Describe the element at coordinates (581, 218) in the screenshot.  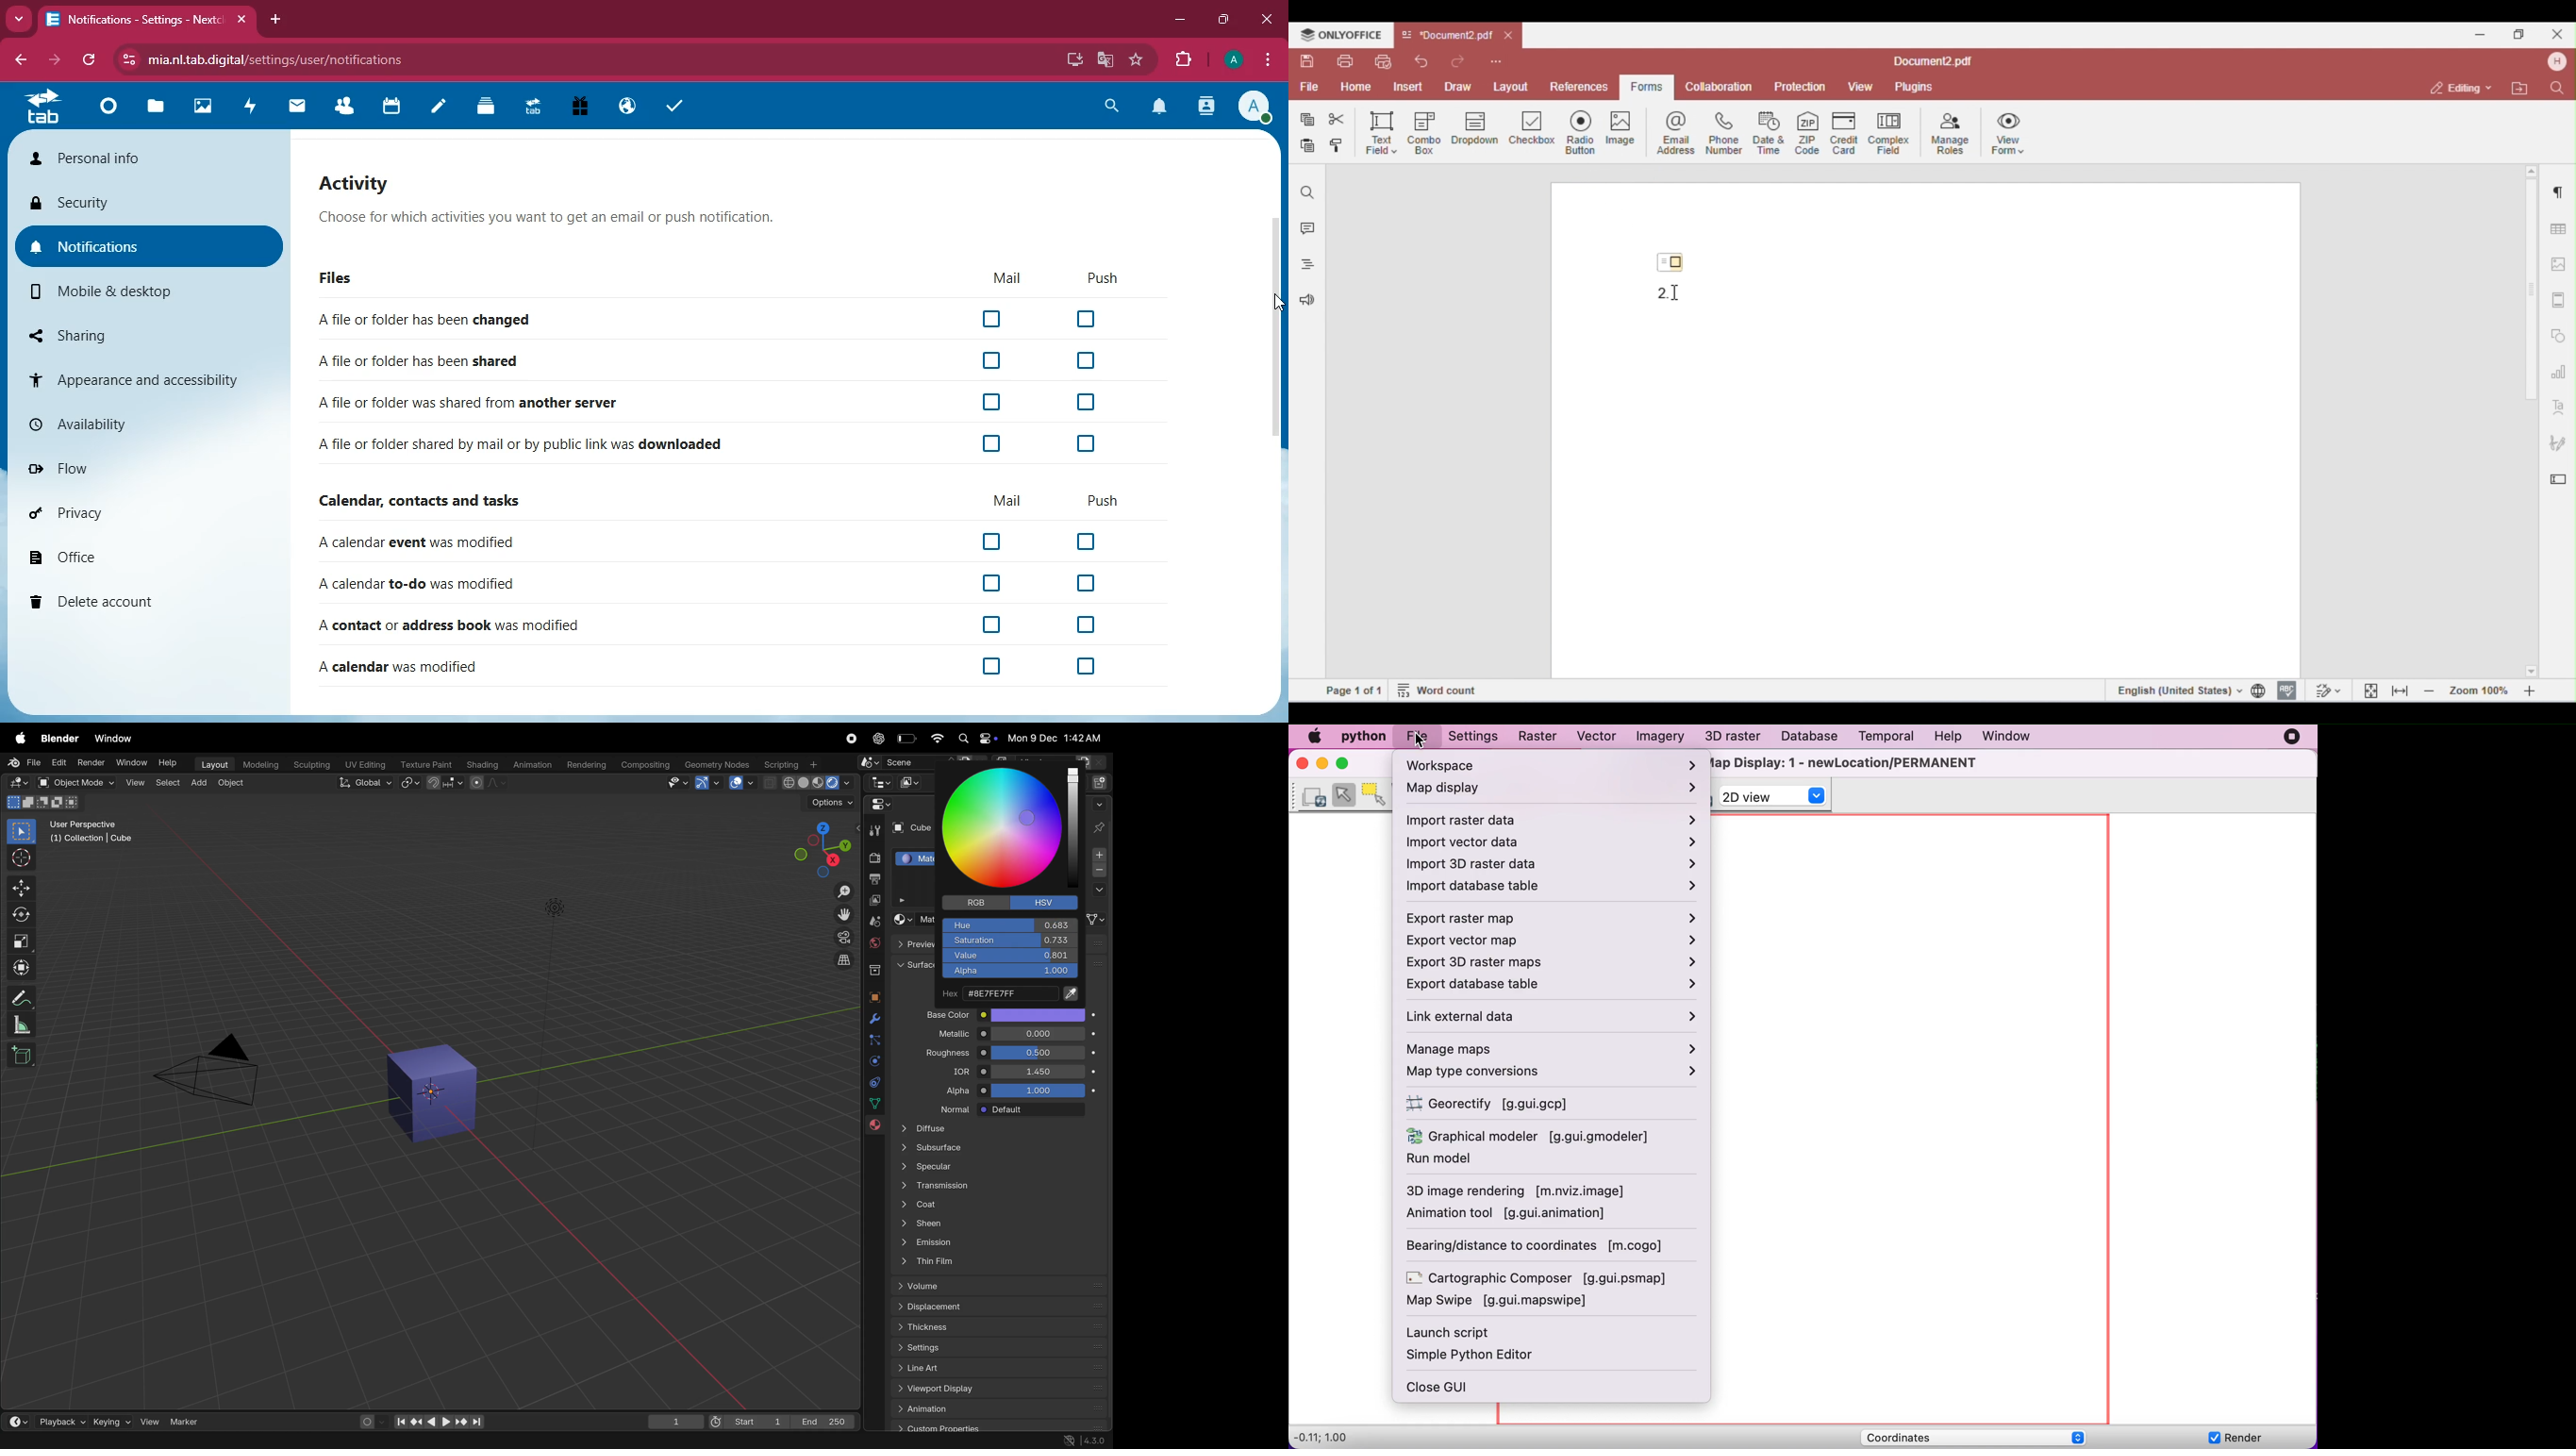
I see `Choose for which activities you want to get an email or push notification.` at that location.